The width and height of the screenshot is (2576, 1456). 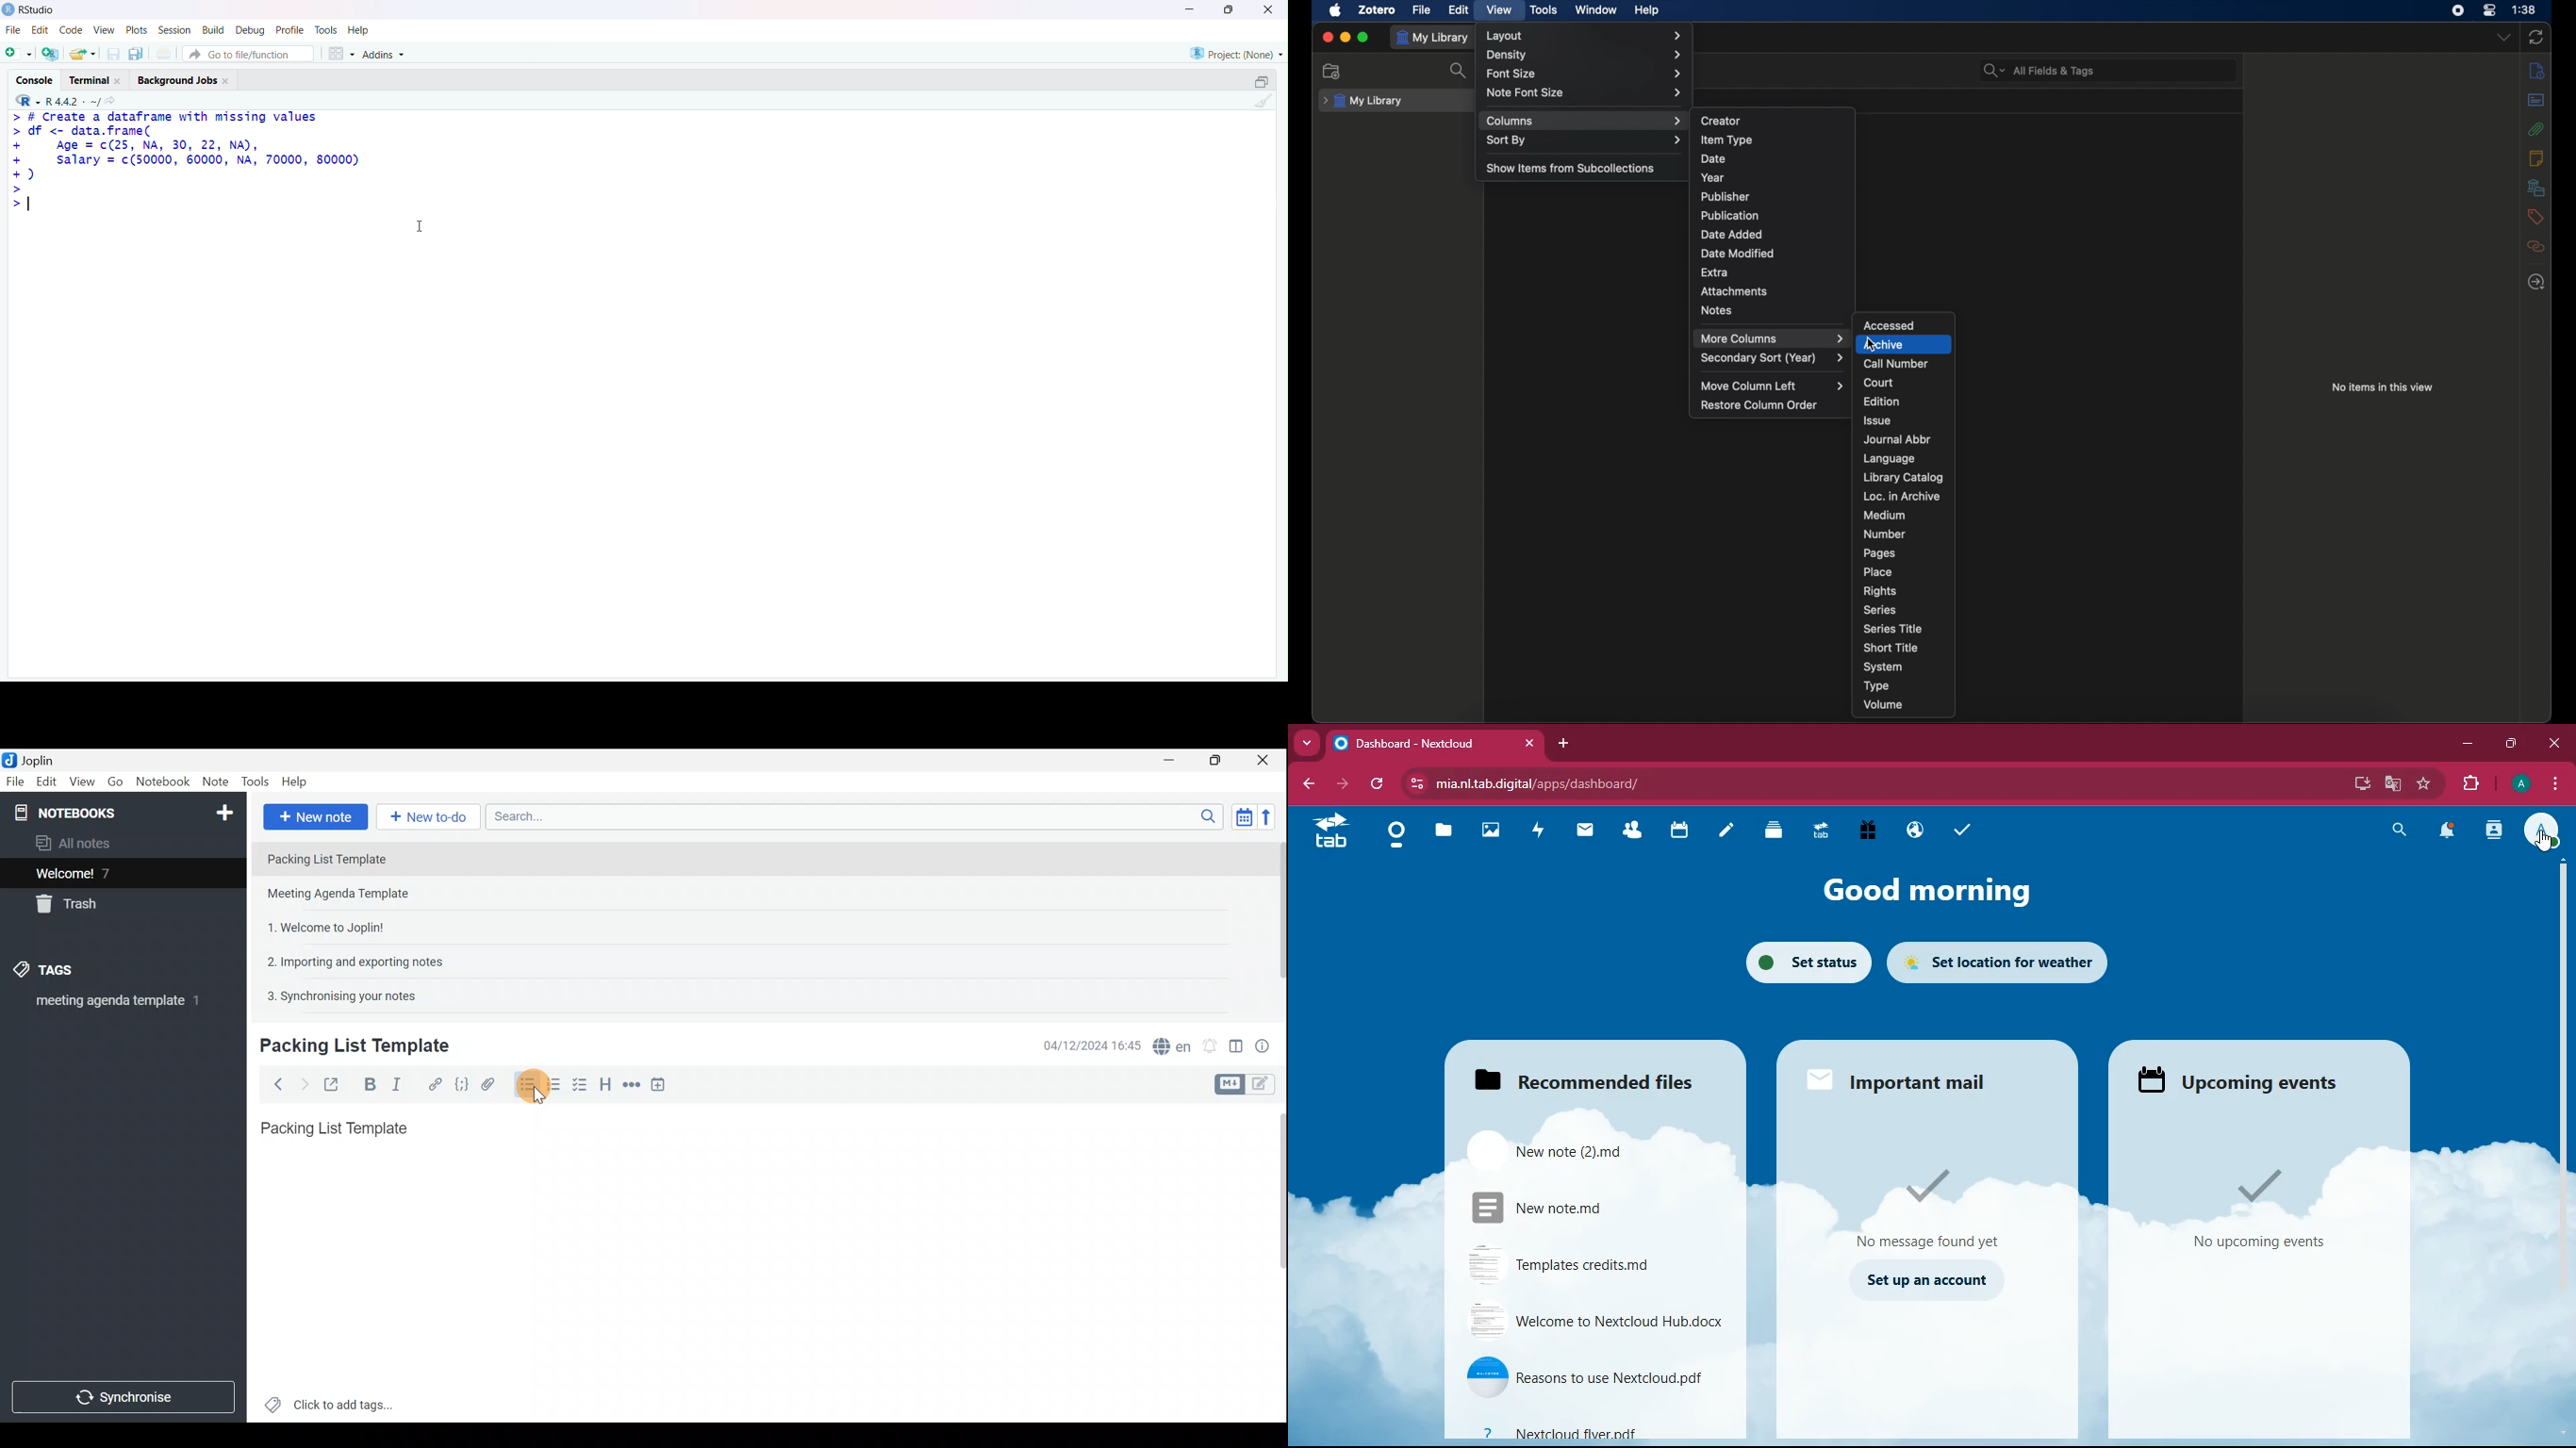 What do you see at coordinates (2557, 744) in the screenshot?
I see `close` at bounding box center [2557, 744].